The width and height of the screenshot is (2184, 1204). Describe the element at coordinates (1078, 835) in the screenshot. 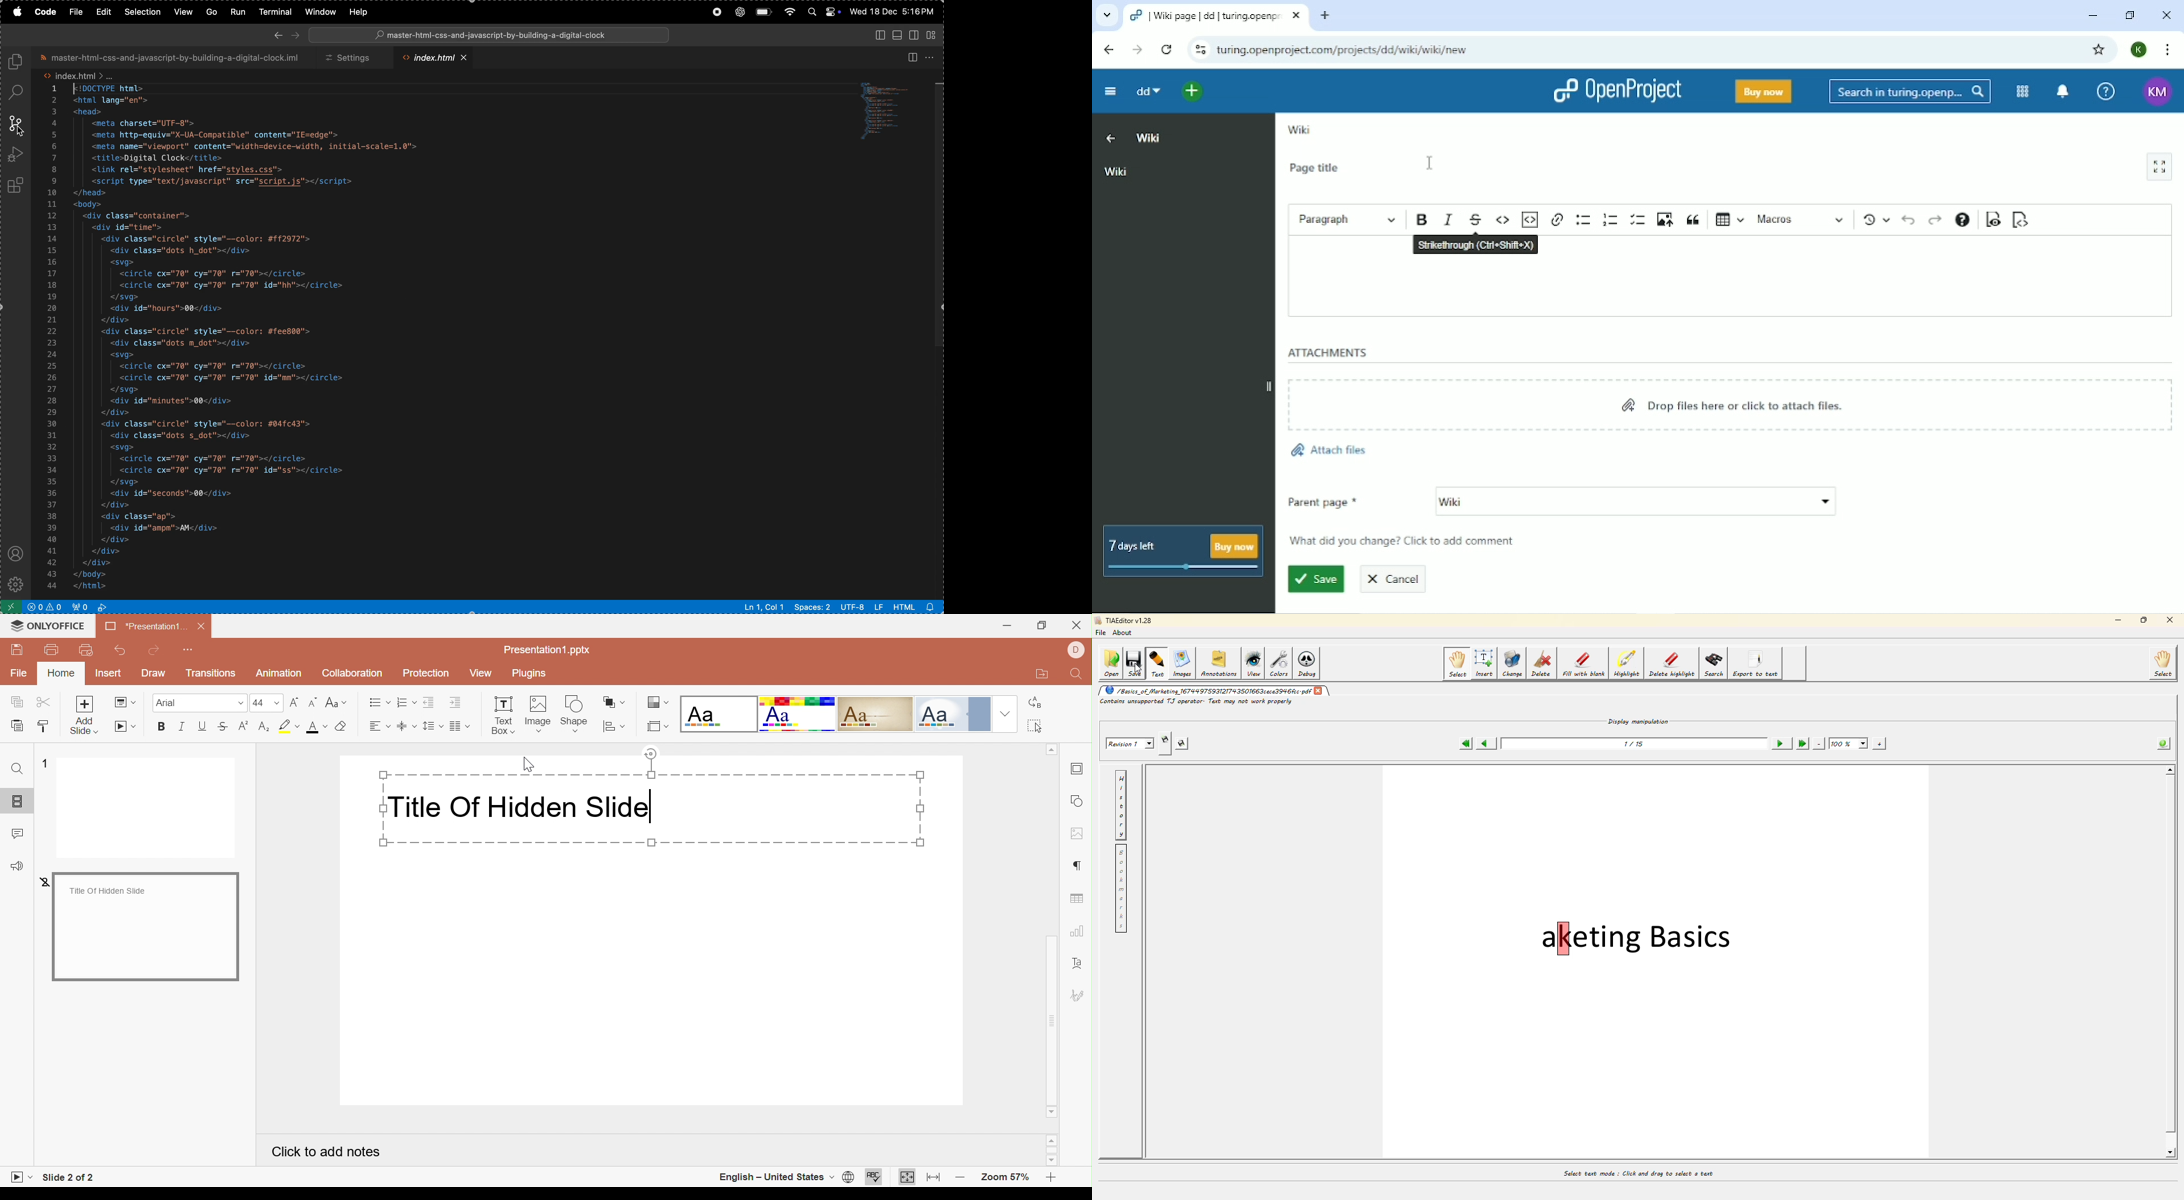

I see `Image settings` at that location.